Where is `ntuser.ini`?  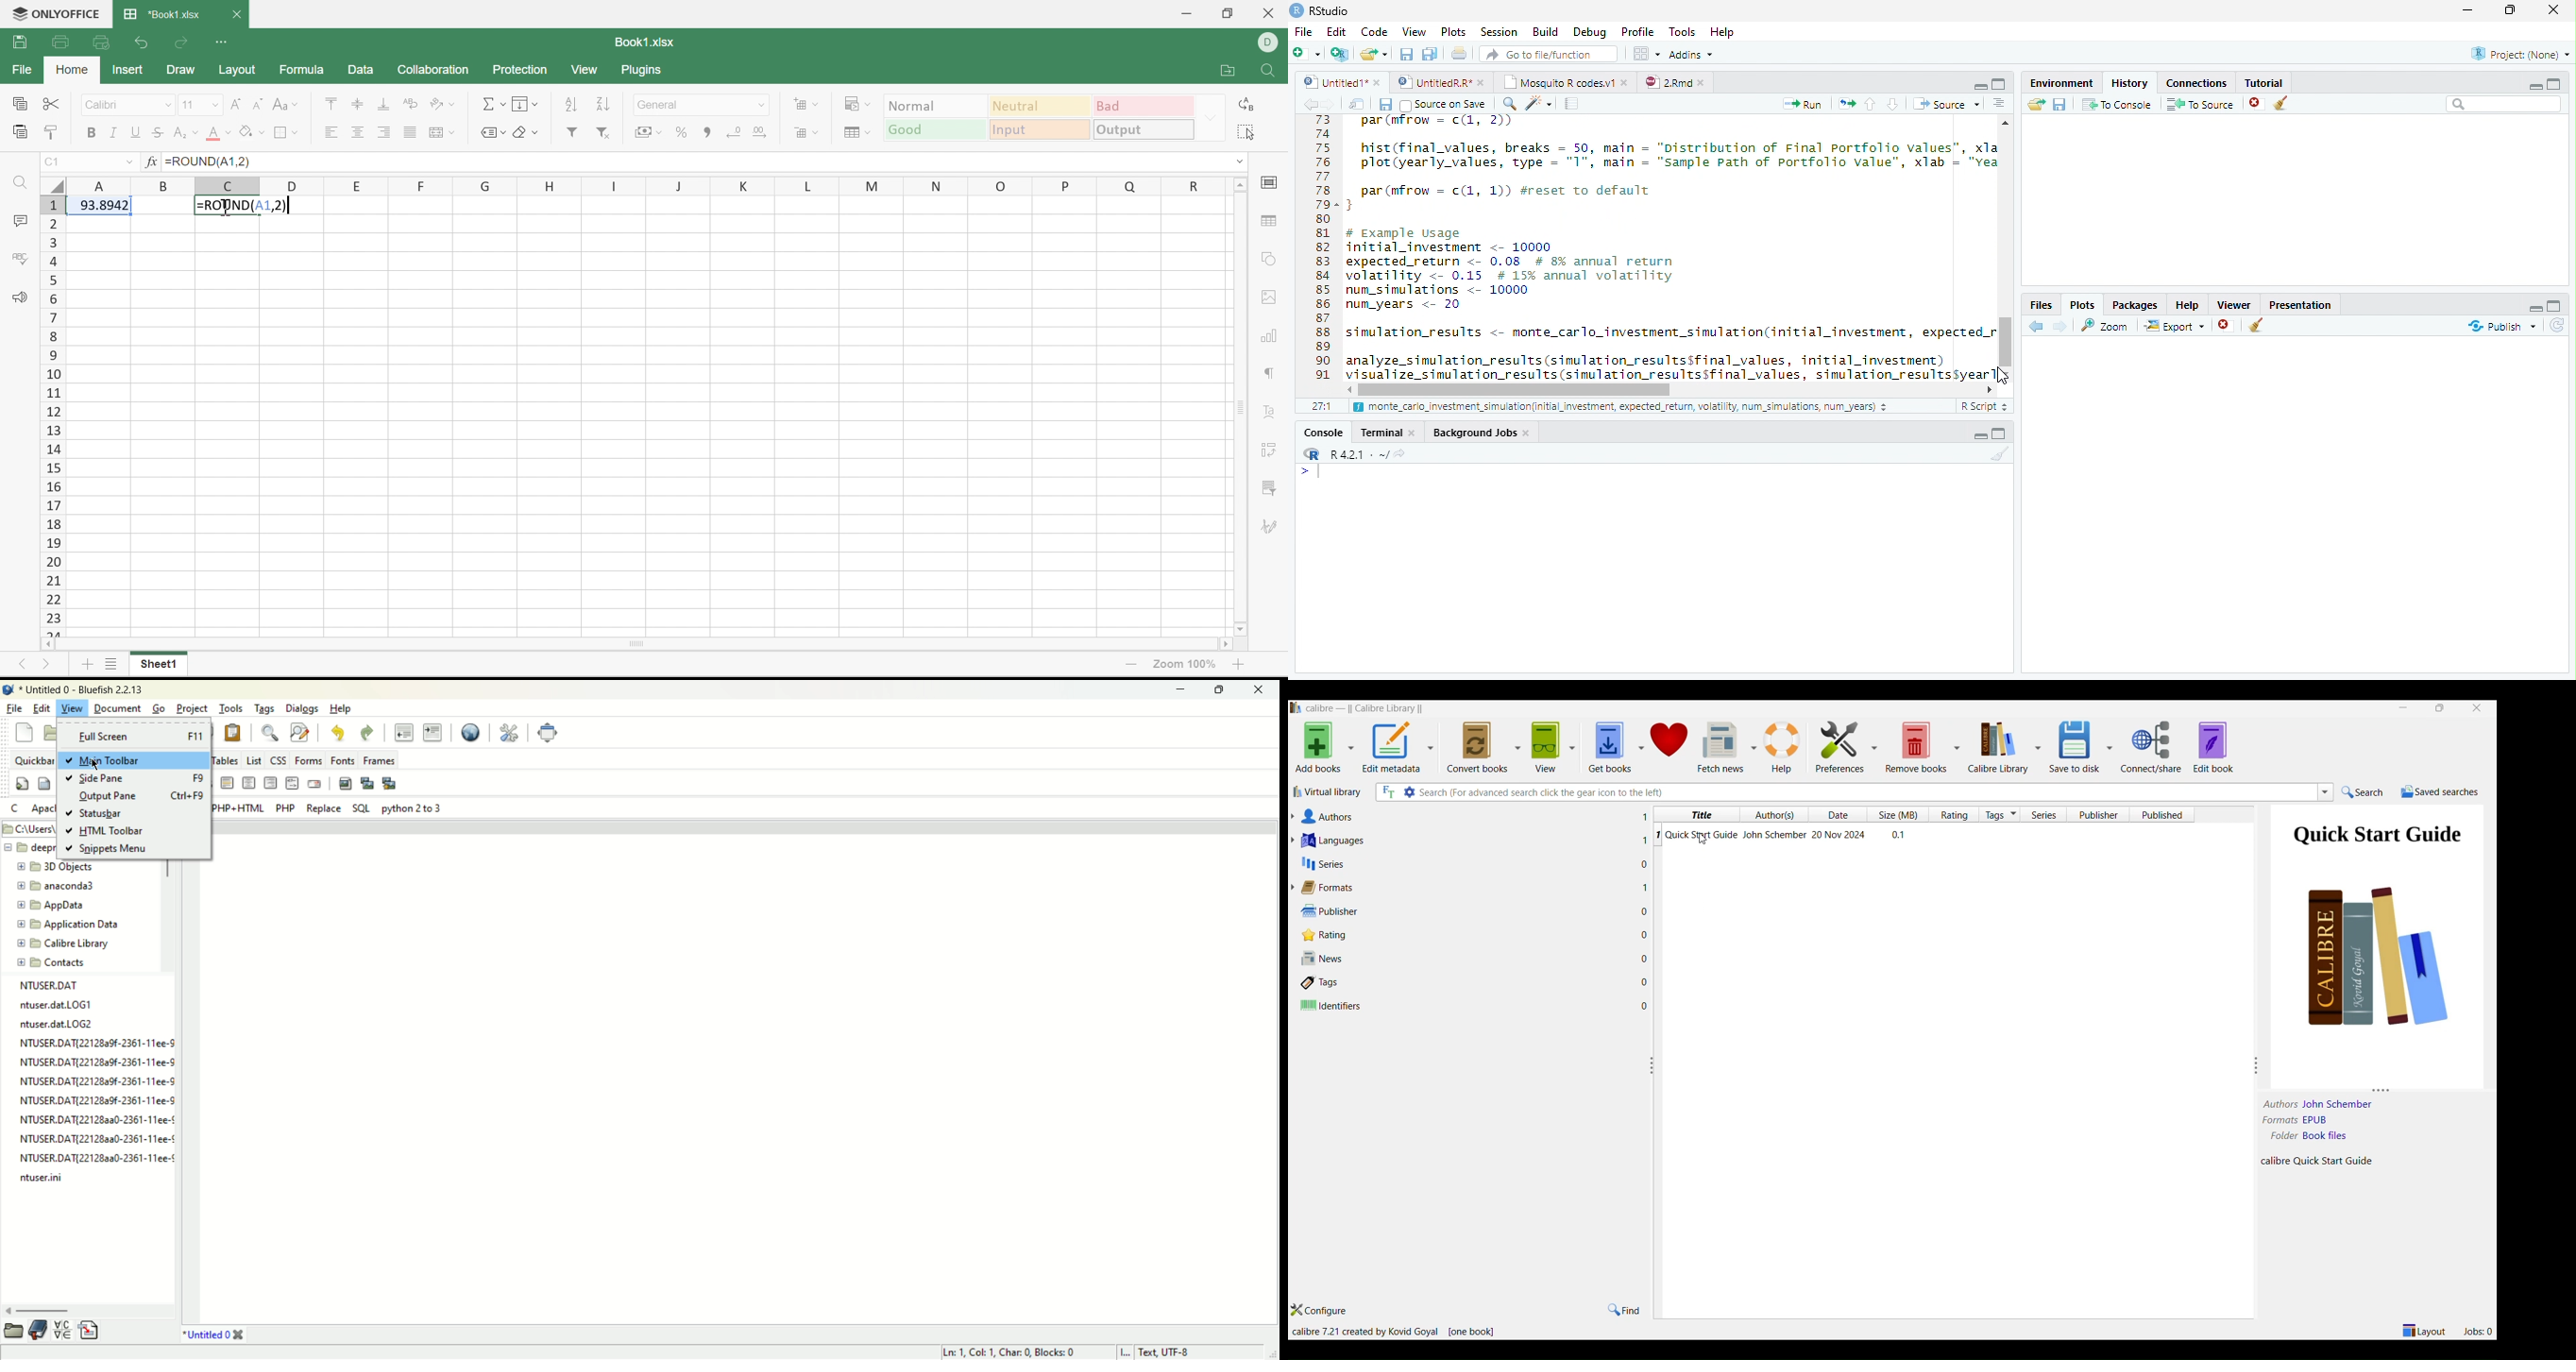
ntuser.ini is located at coordinates (42, 1177).